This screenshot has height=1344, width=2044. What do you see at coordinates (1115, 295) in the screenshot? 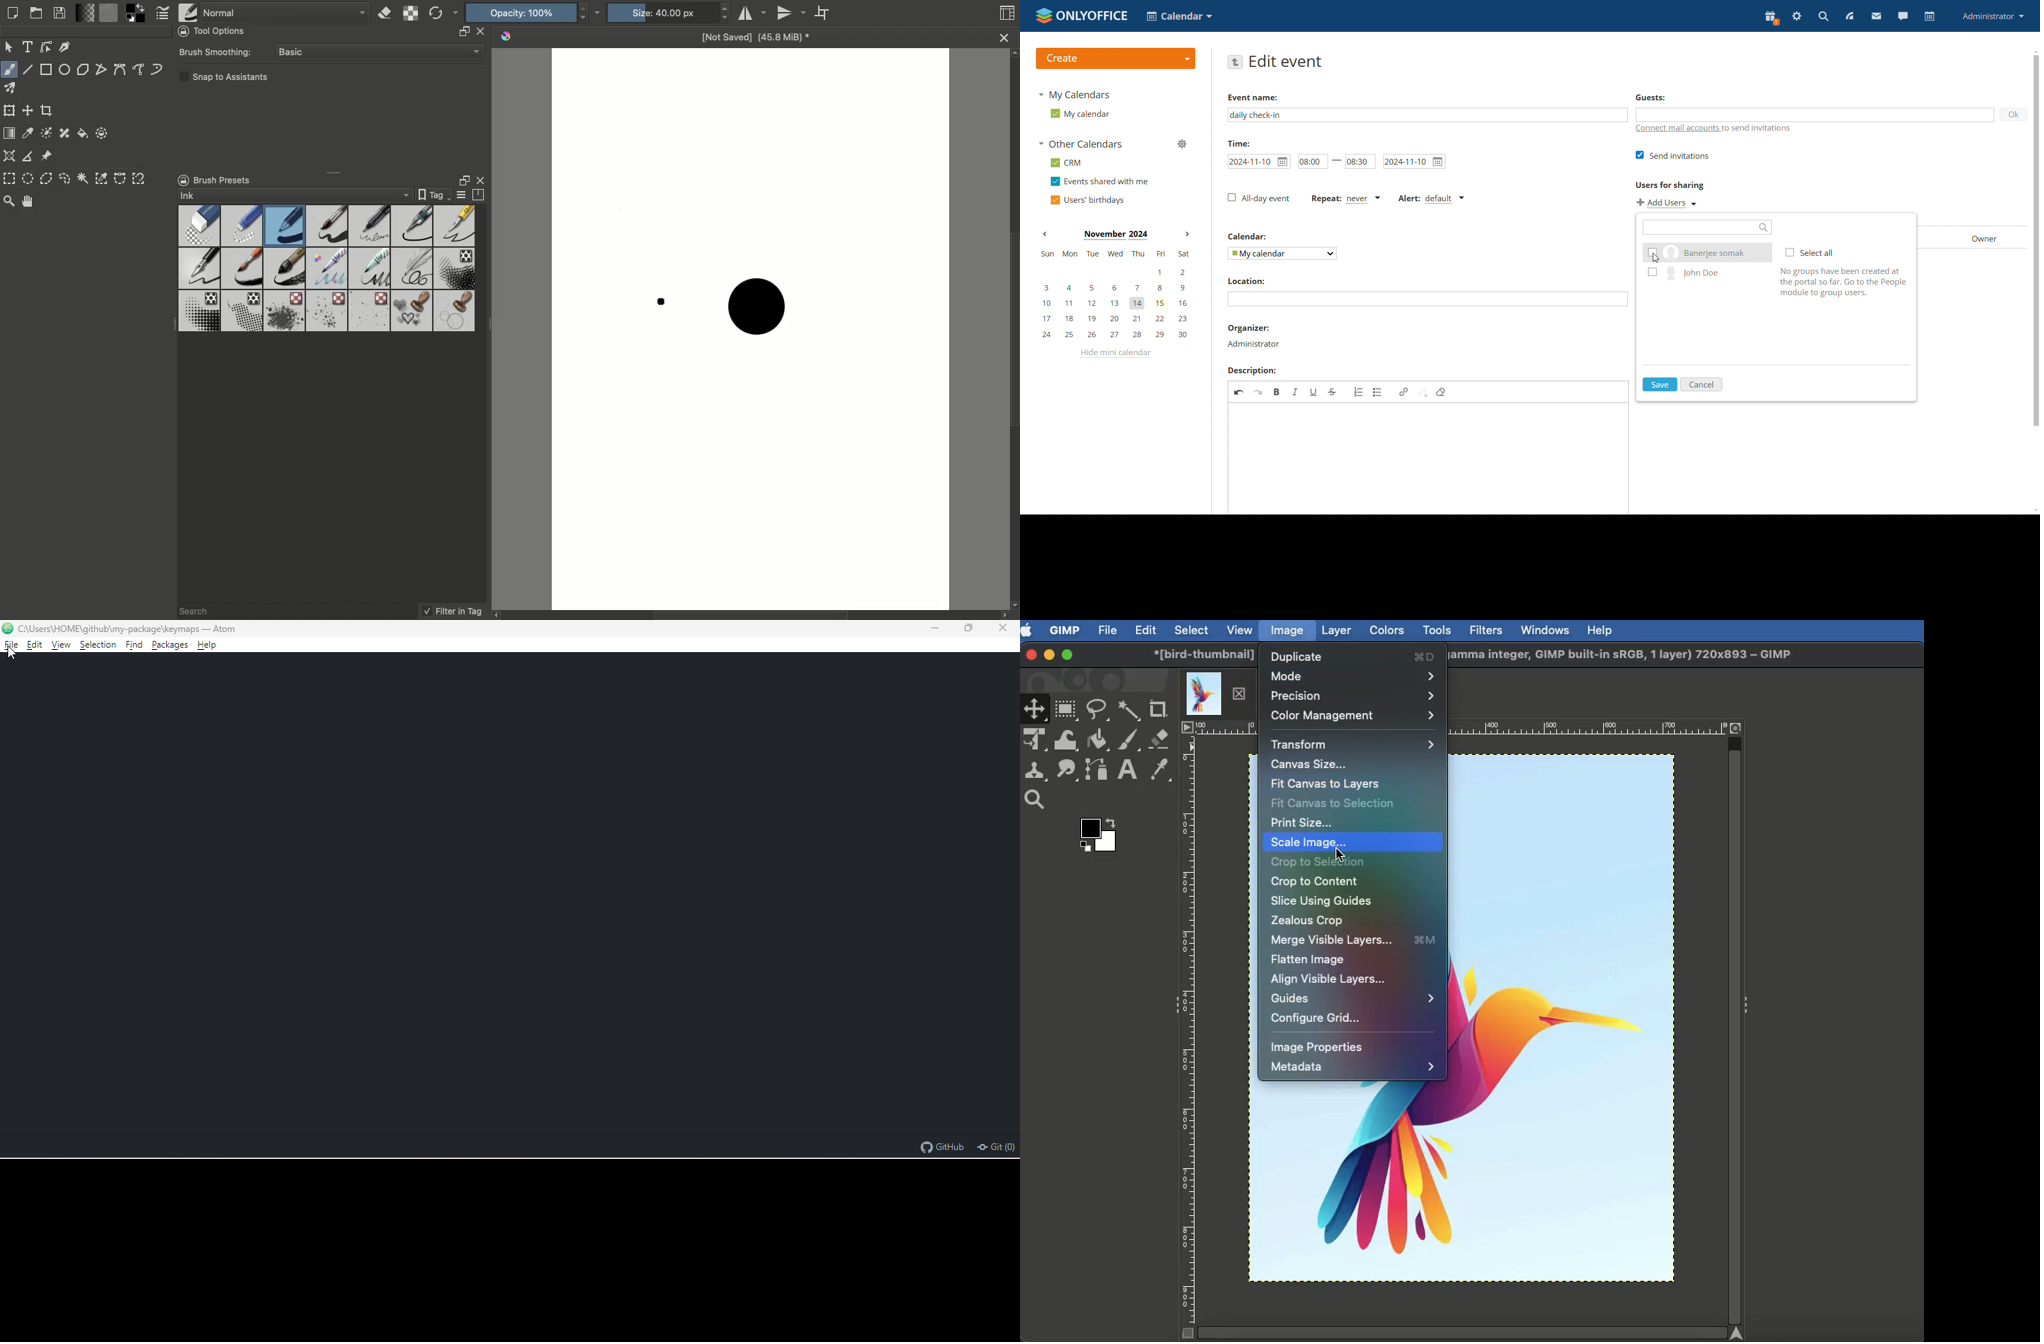
I see `mini calendar` at bounding box center [1115, 295].